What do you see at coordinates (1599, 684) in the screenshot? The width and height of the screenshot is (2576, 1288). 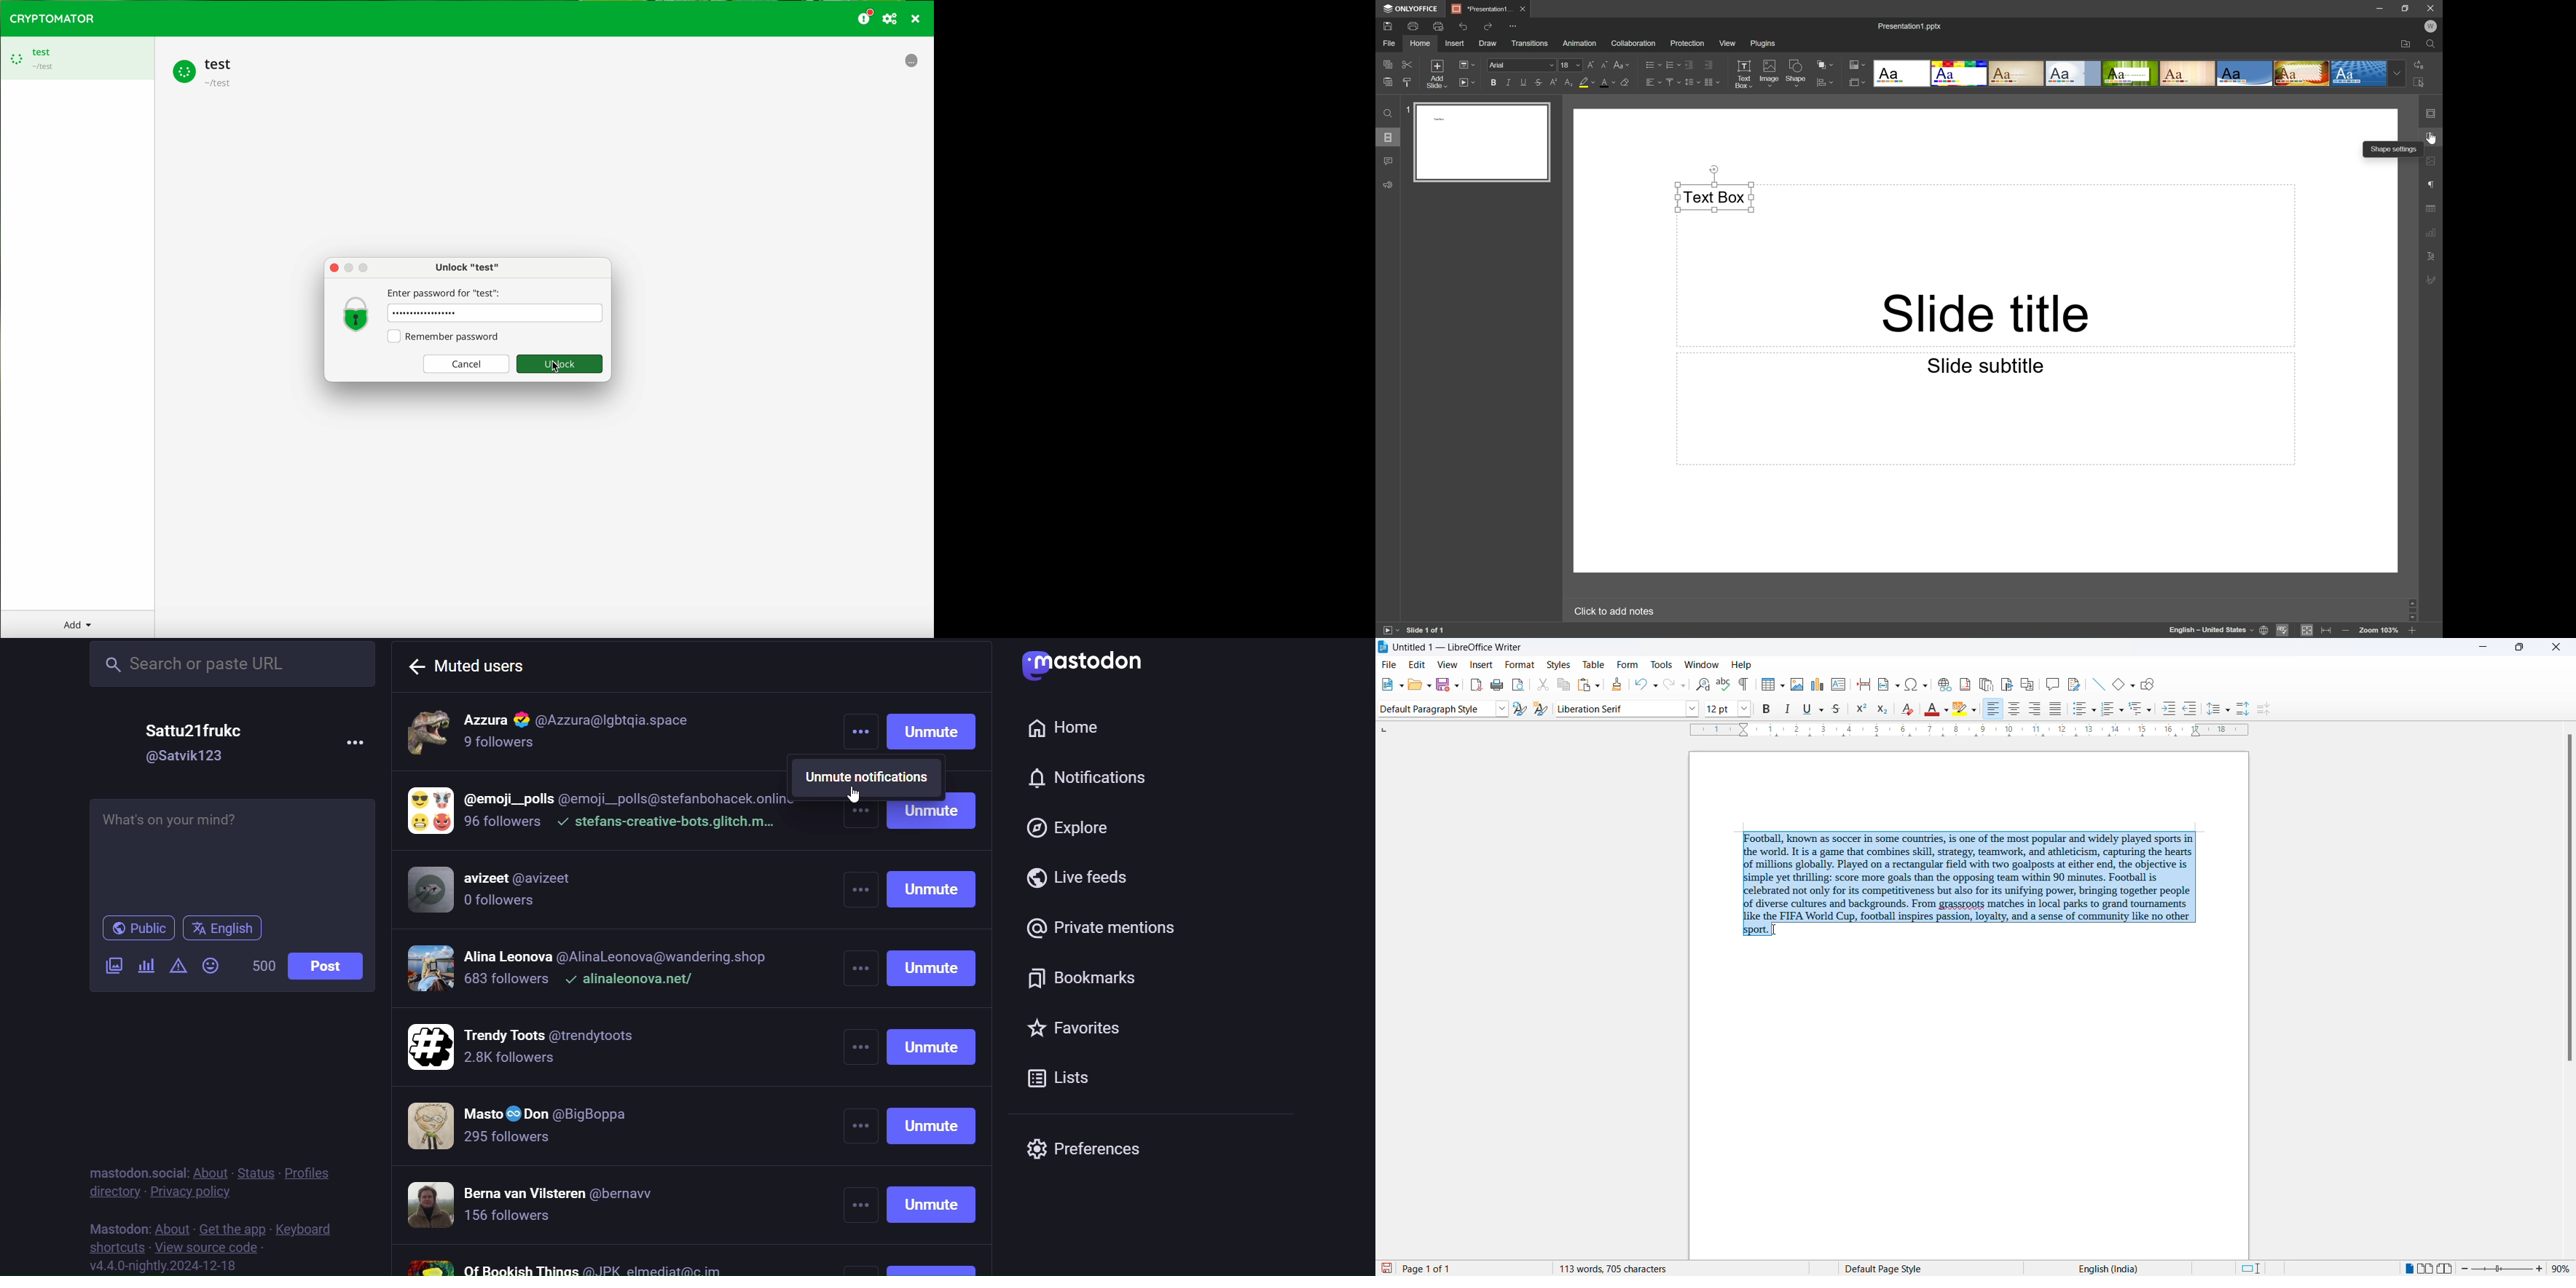 I see `paste options` at bounding box center [1599, 684].